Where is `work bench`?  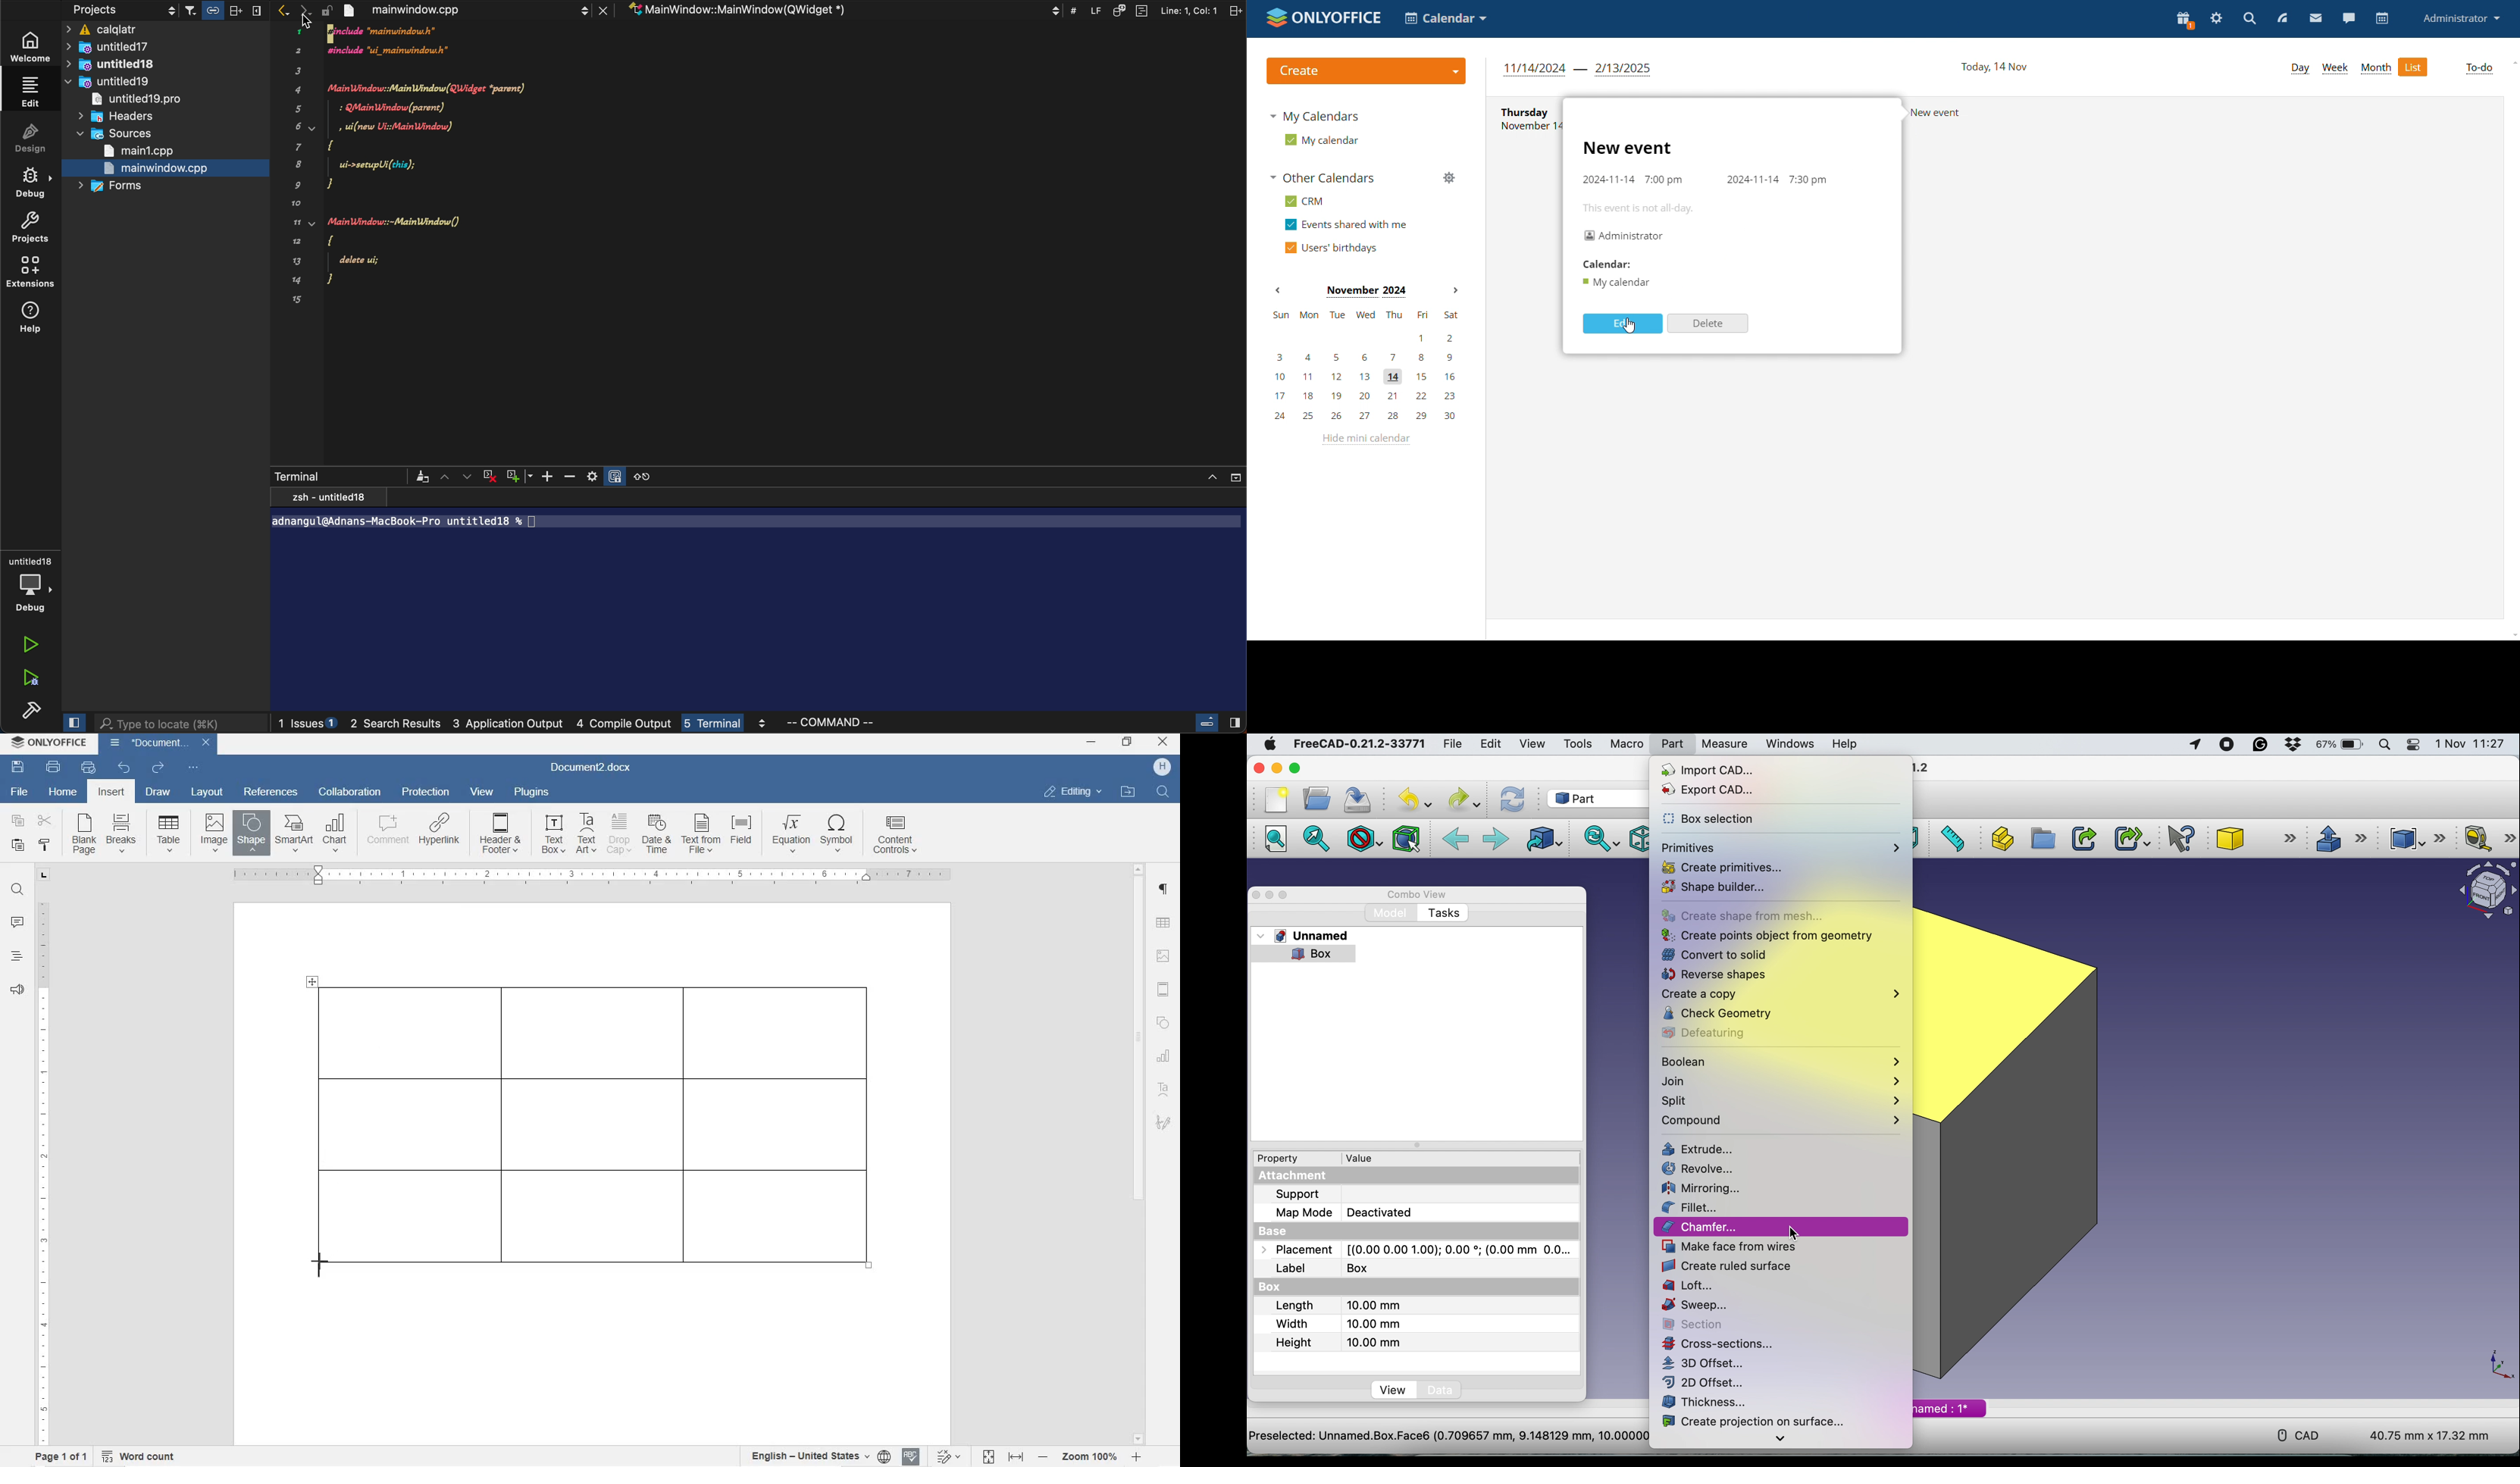
work bench is located at coordinates (1595, 798).